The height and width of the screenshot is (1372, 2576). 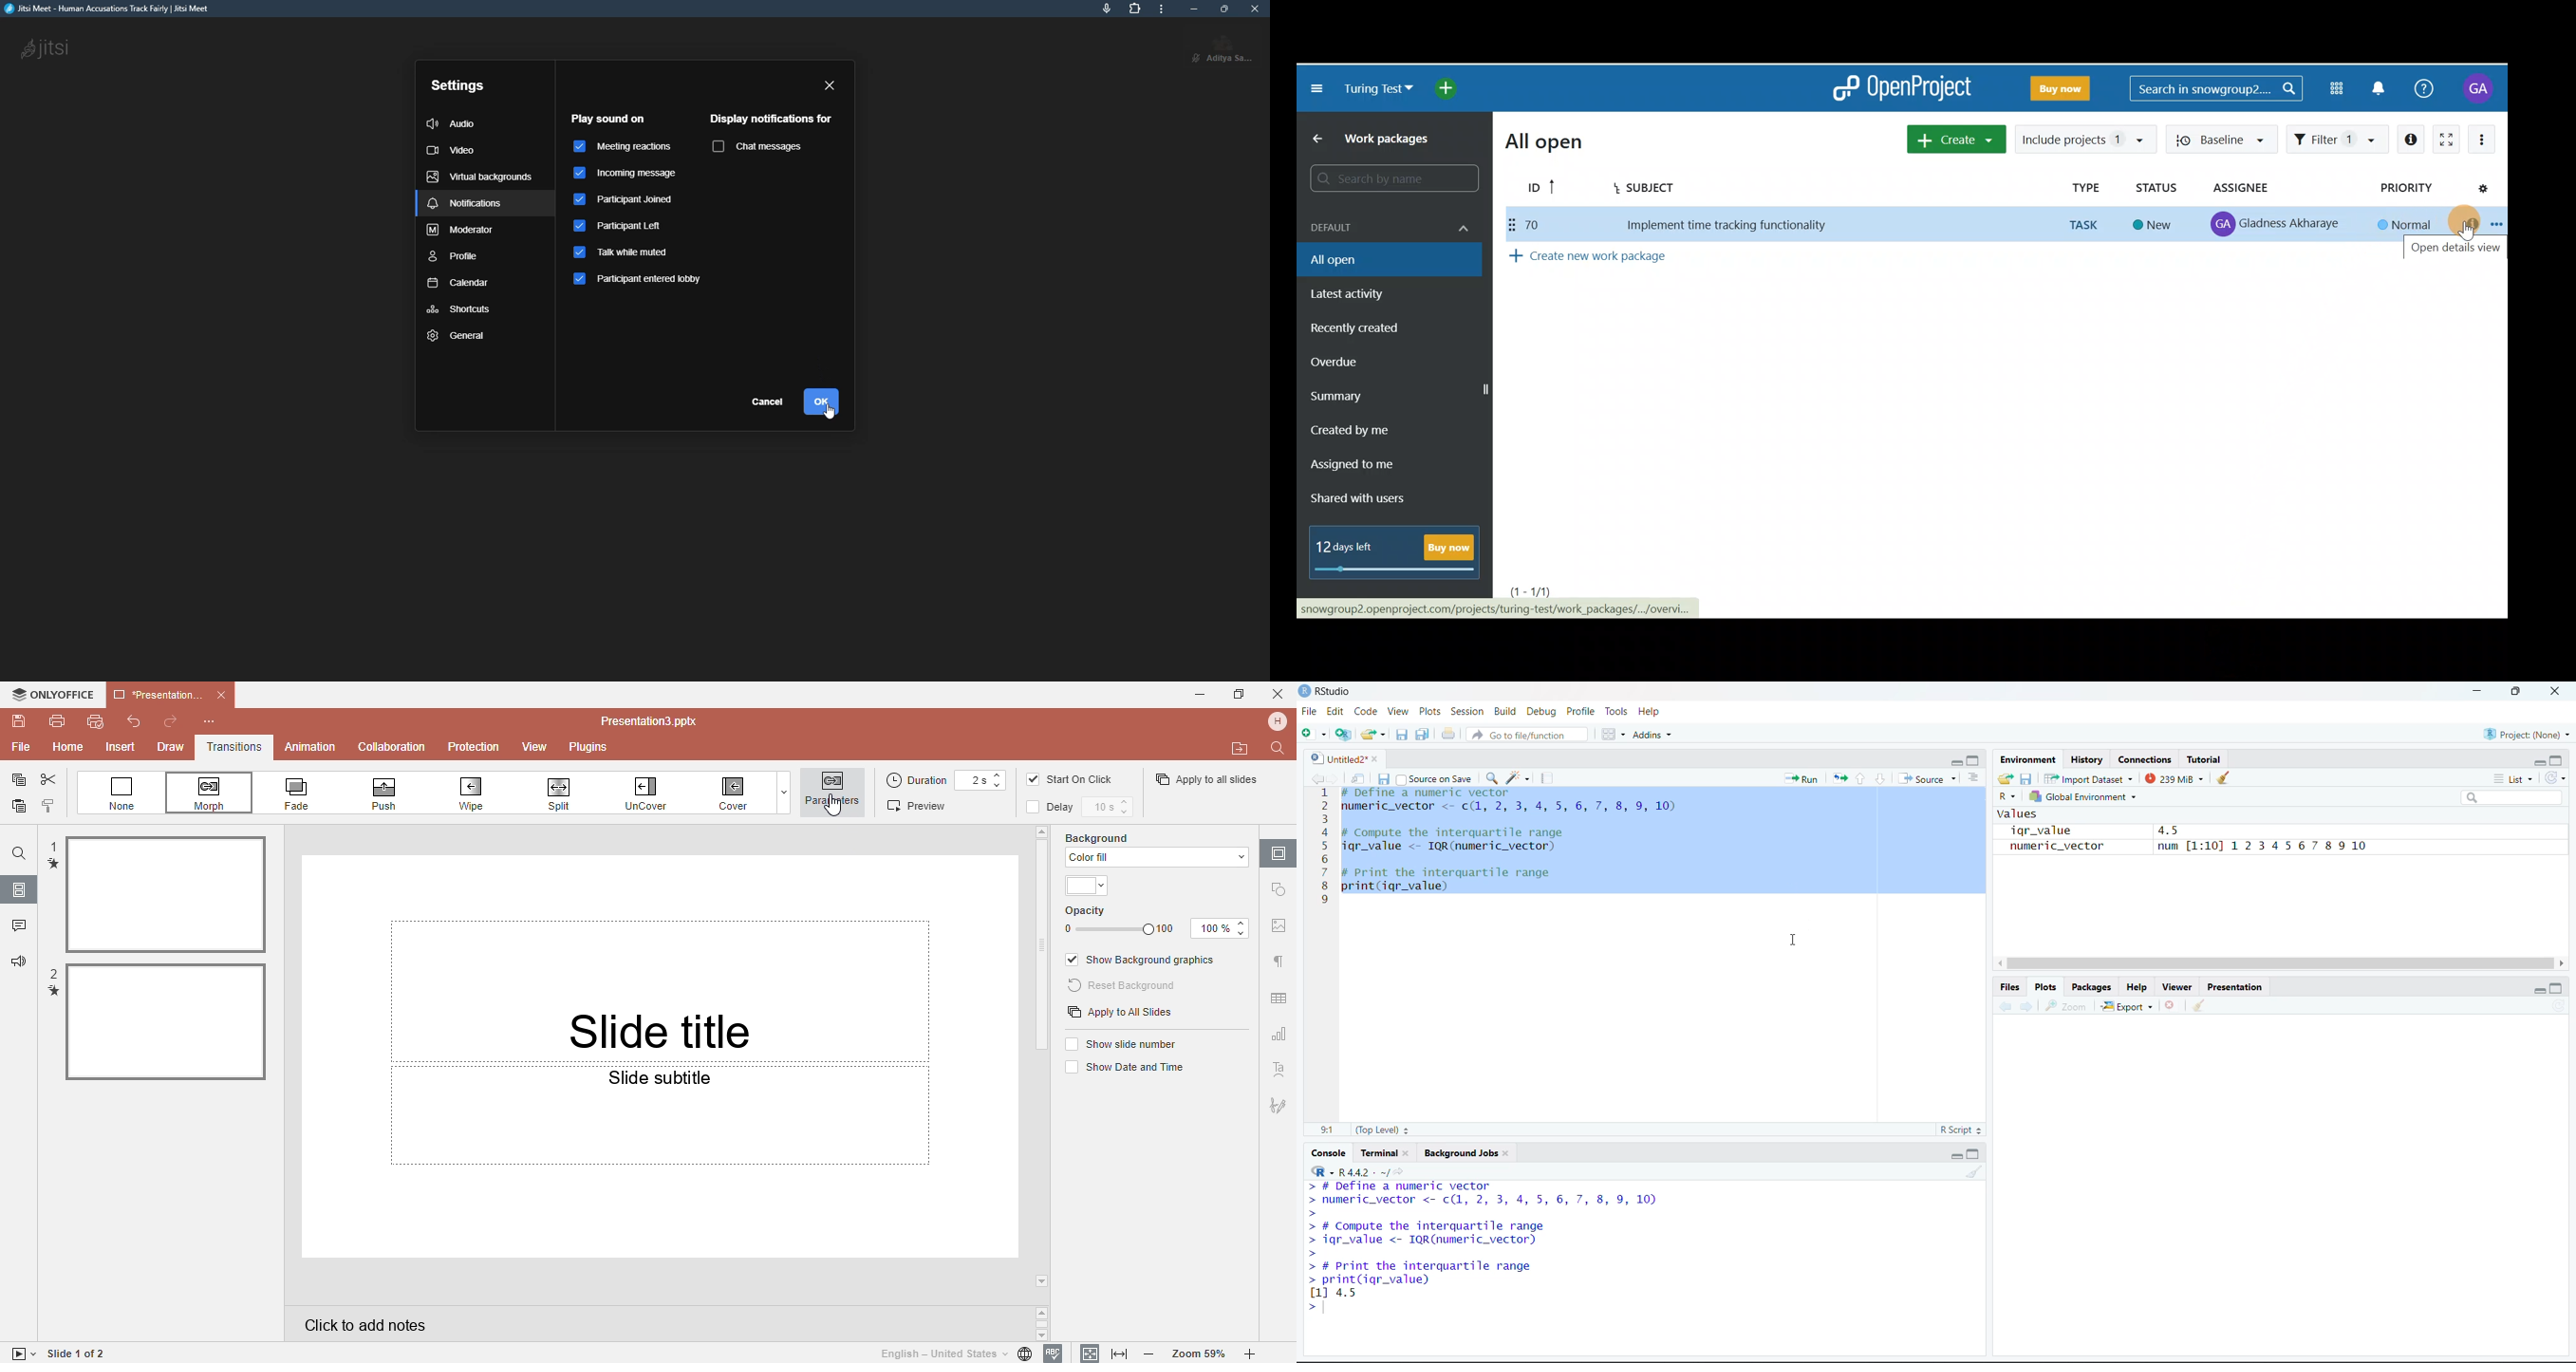 What do you see at coordinates (1401, 734) in the screenshot?
I see `Save current document (Ctrl + S)` at bounding box center [1401, 734].